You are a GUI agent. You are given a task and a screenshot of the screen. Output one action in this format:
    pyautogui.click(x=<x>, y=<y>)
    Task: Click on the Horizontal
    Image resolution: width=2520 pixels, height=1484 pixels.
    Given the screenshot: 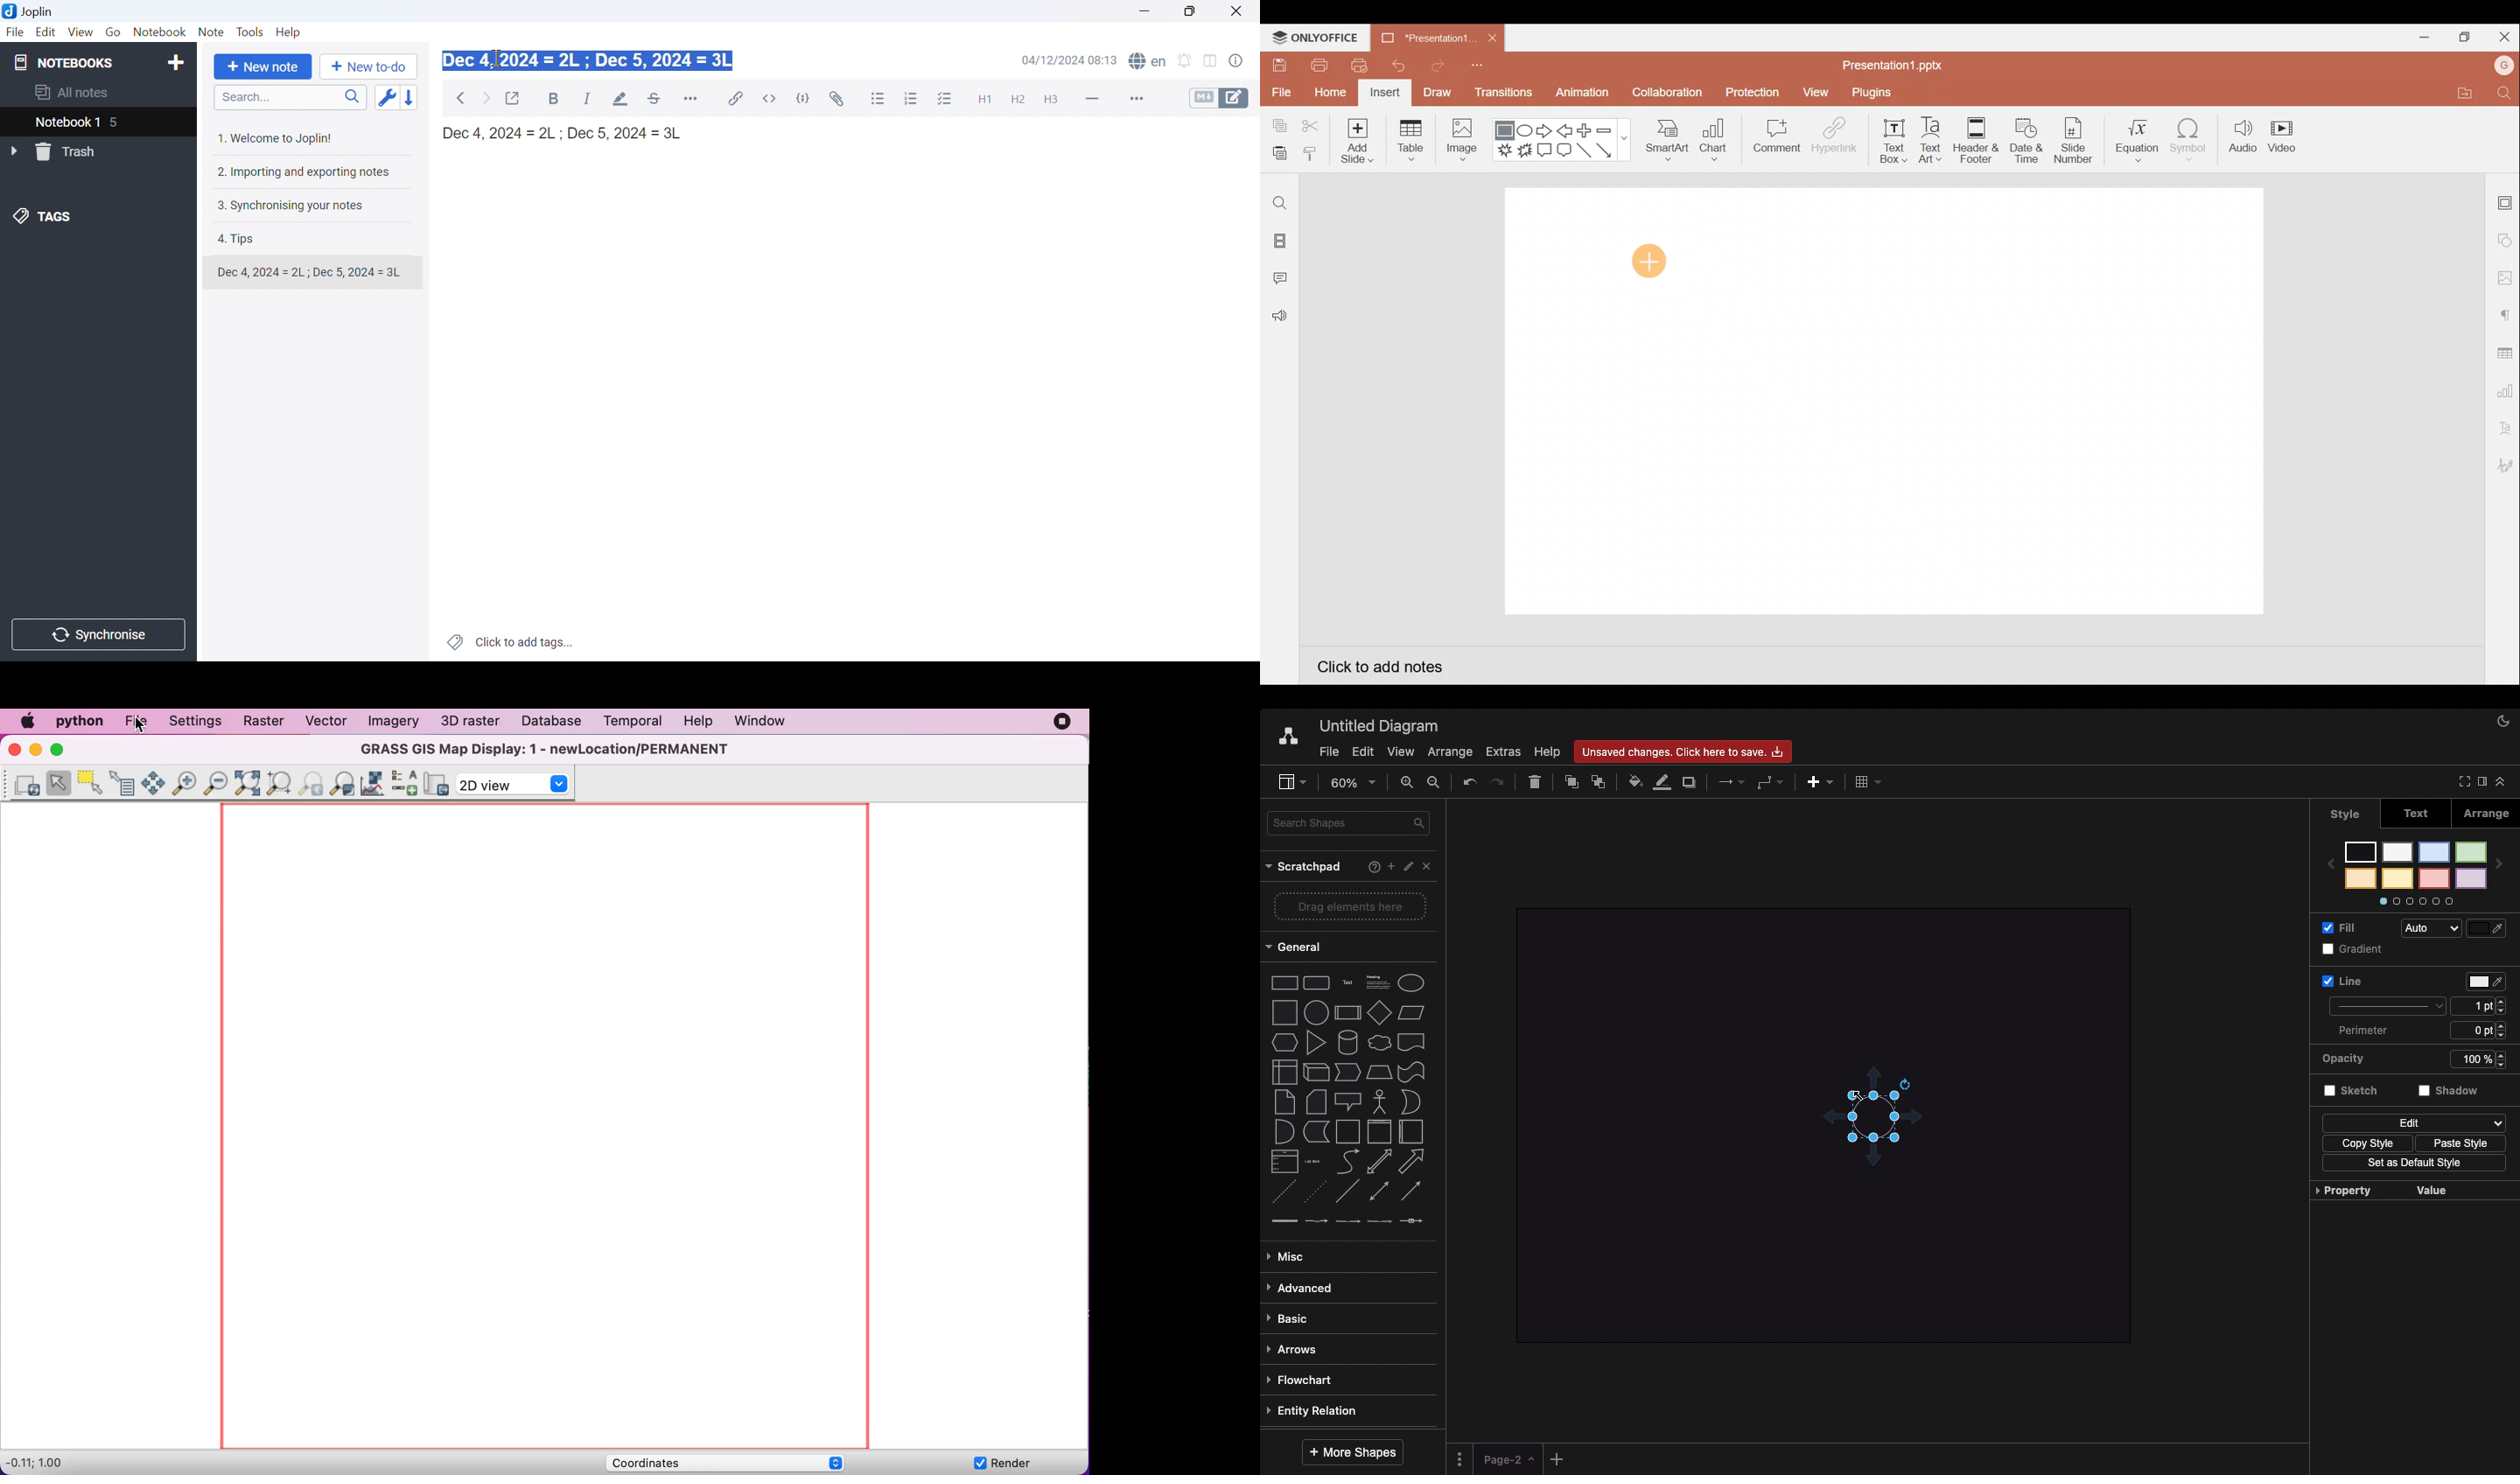 What is the action you would take?
    pyautogui.click(x=694, y=98)
    